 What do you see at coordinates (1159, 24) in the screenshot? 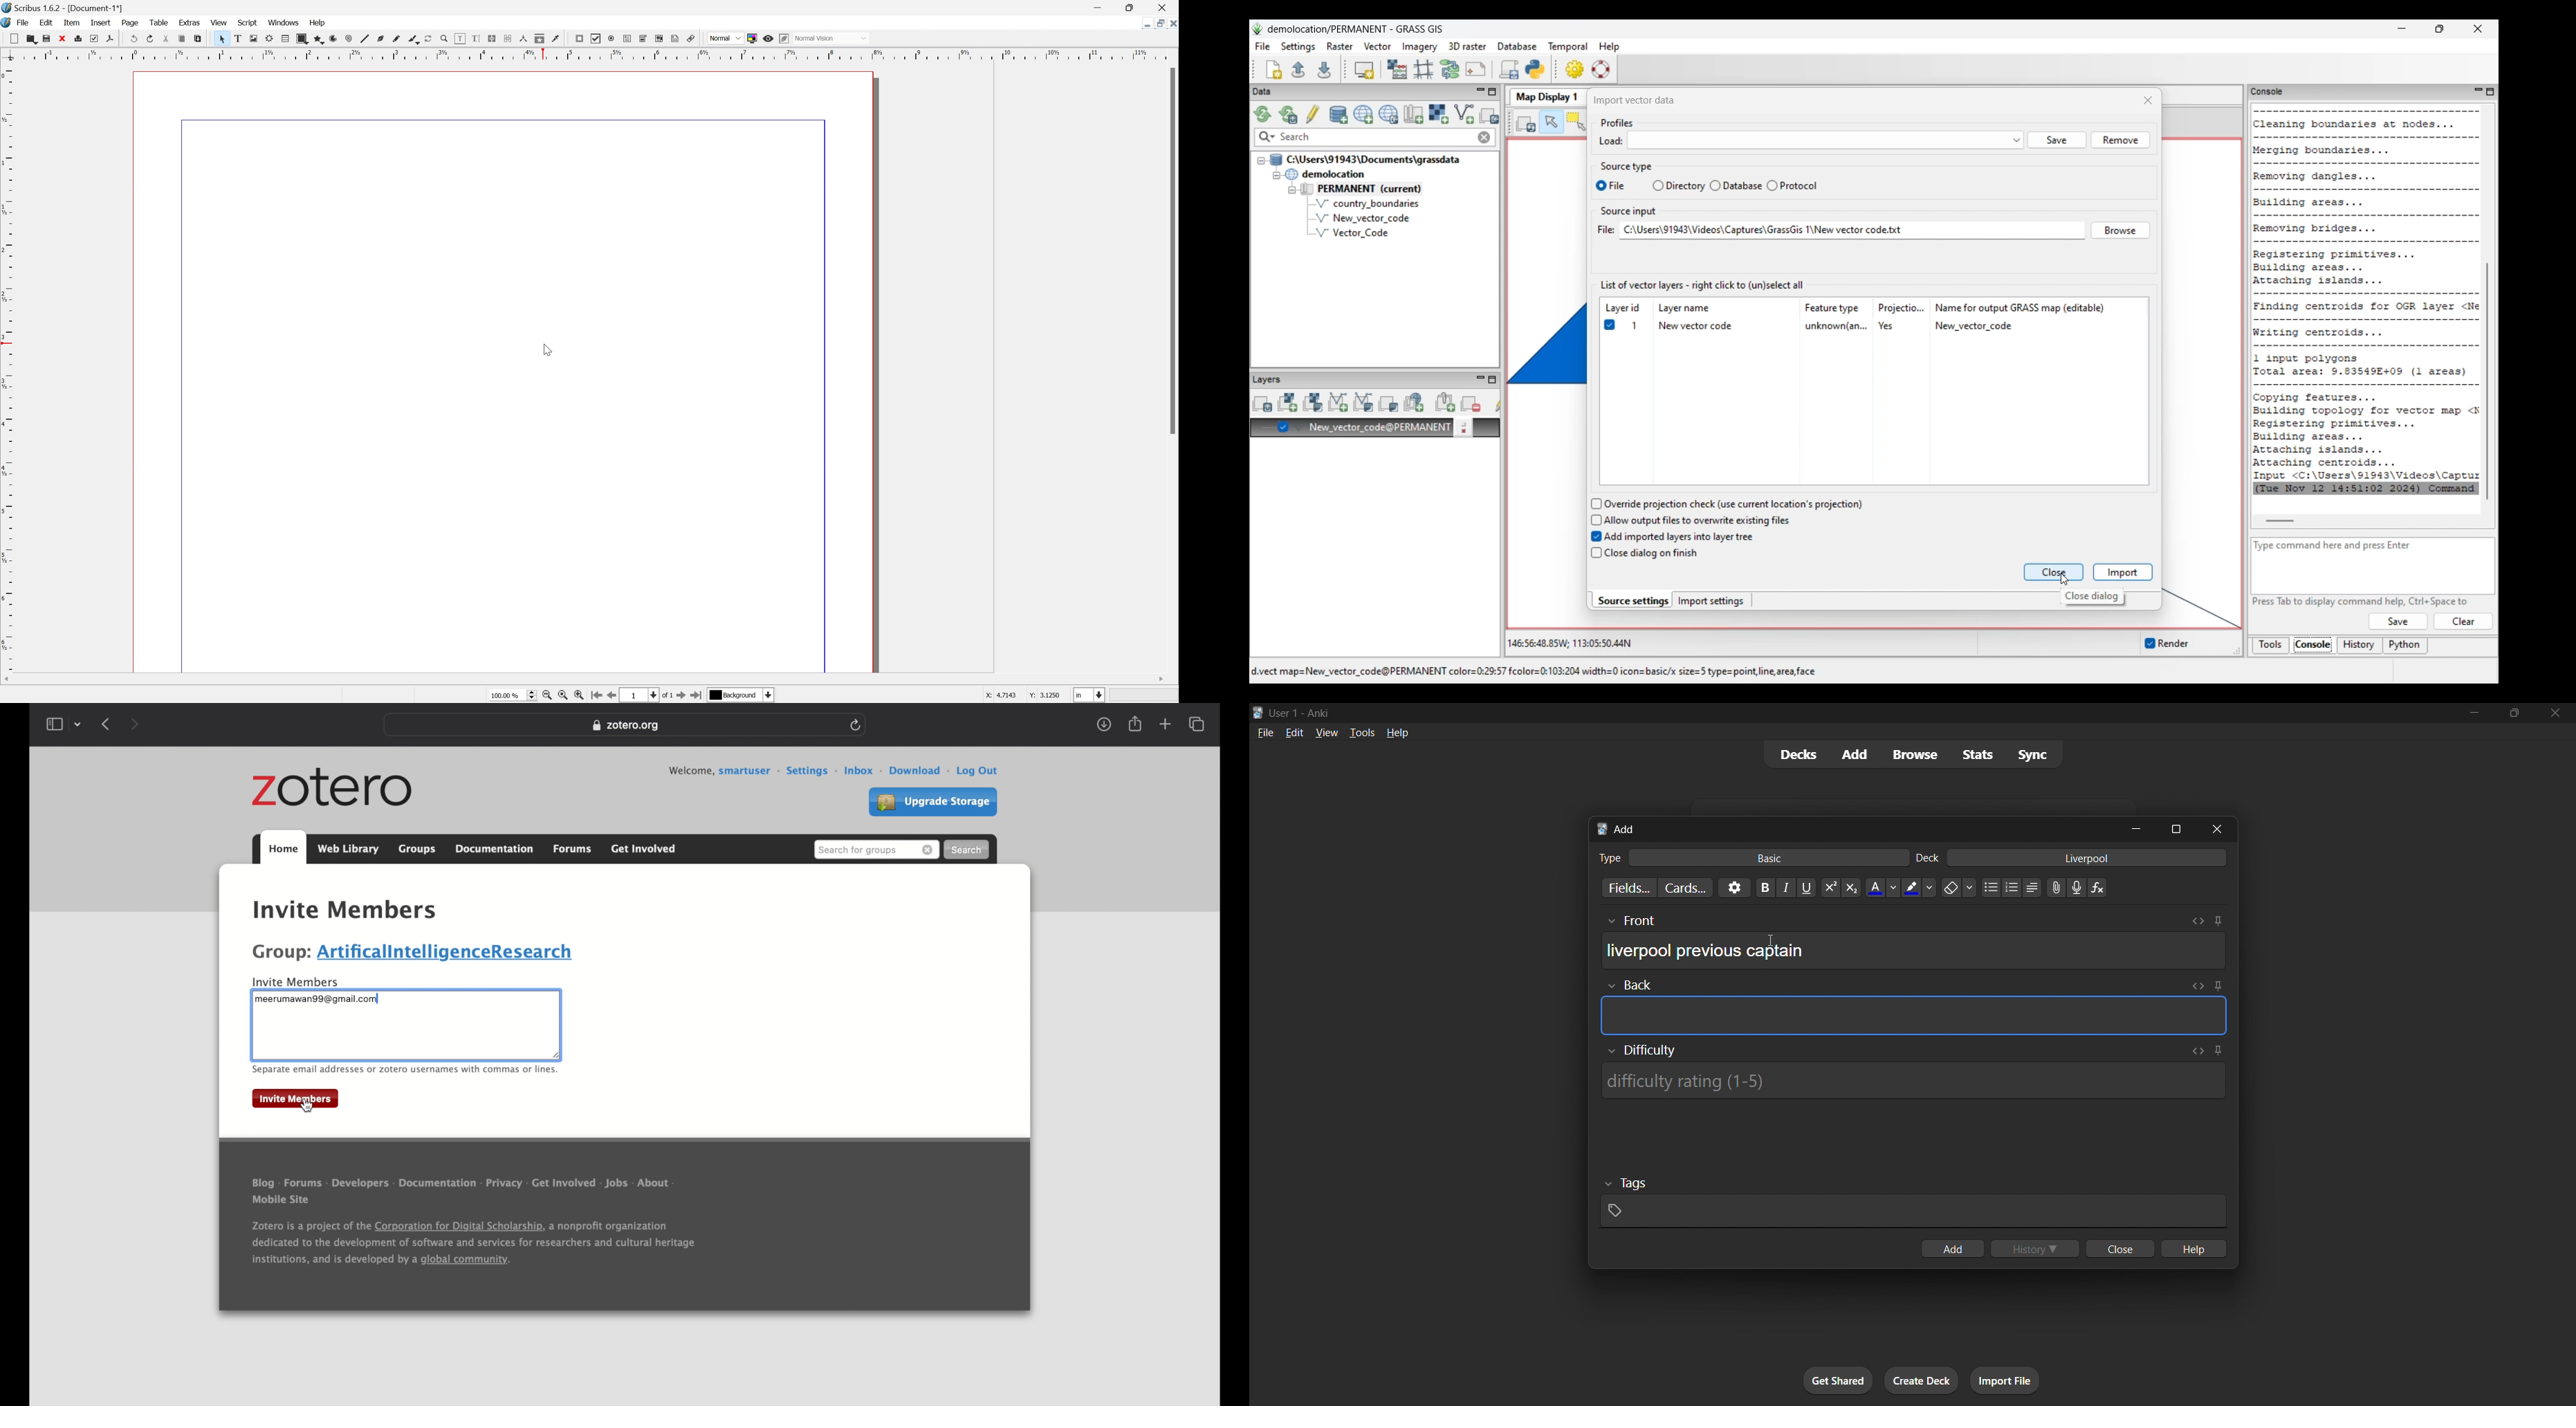
I see `Restore Down` at bounding box center [1159, 24].